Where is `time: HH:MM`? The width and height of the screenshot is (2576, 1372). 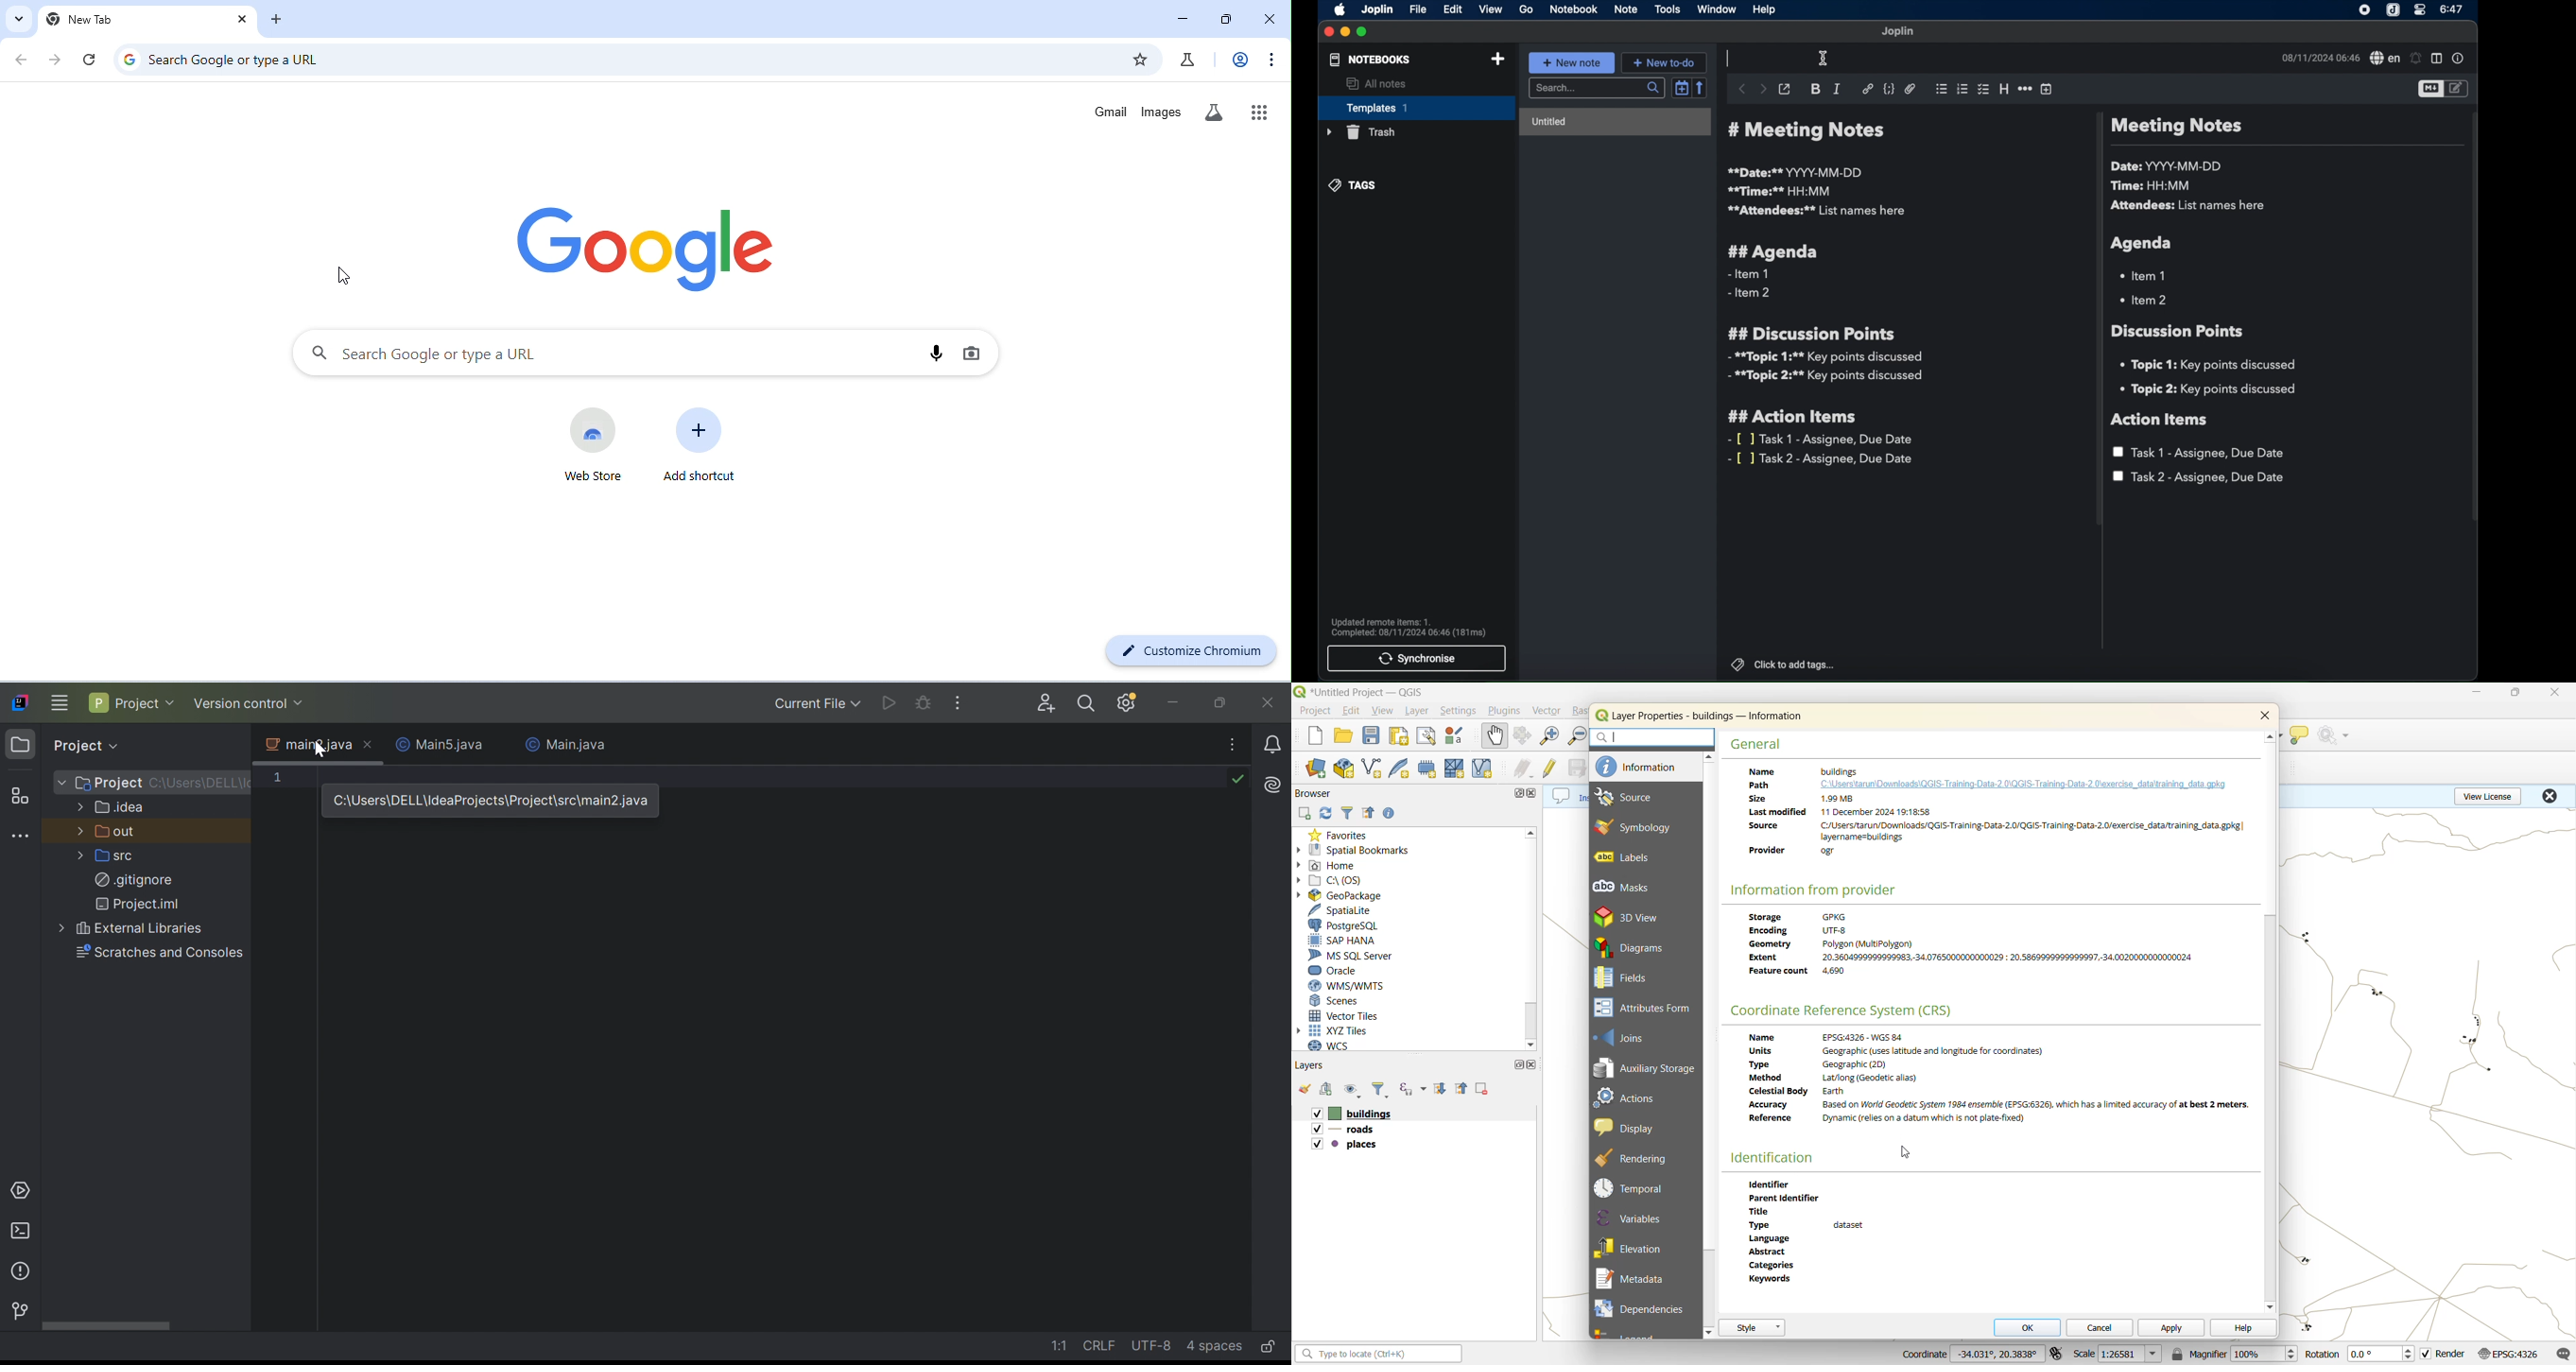
time: HH:MM is located at coordinates (2154, 186).